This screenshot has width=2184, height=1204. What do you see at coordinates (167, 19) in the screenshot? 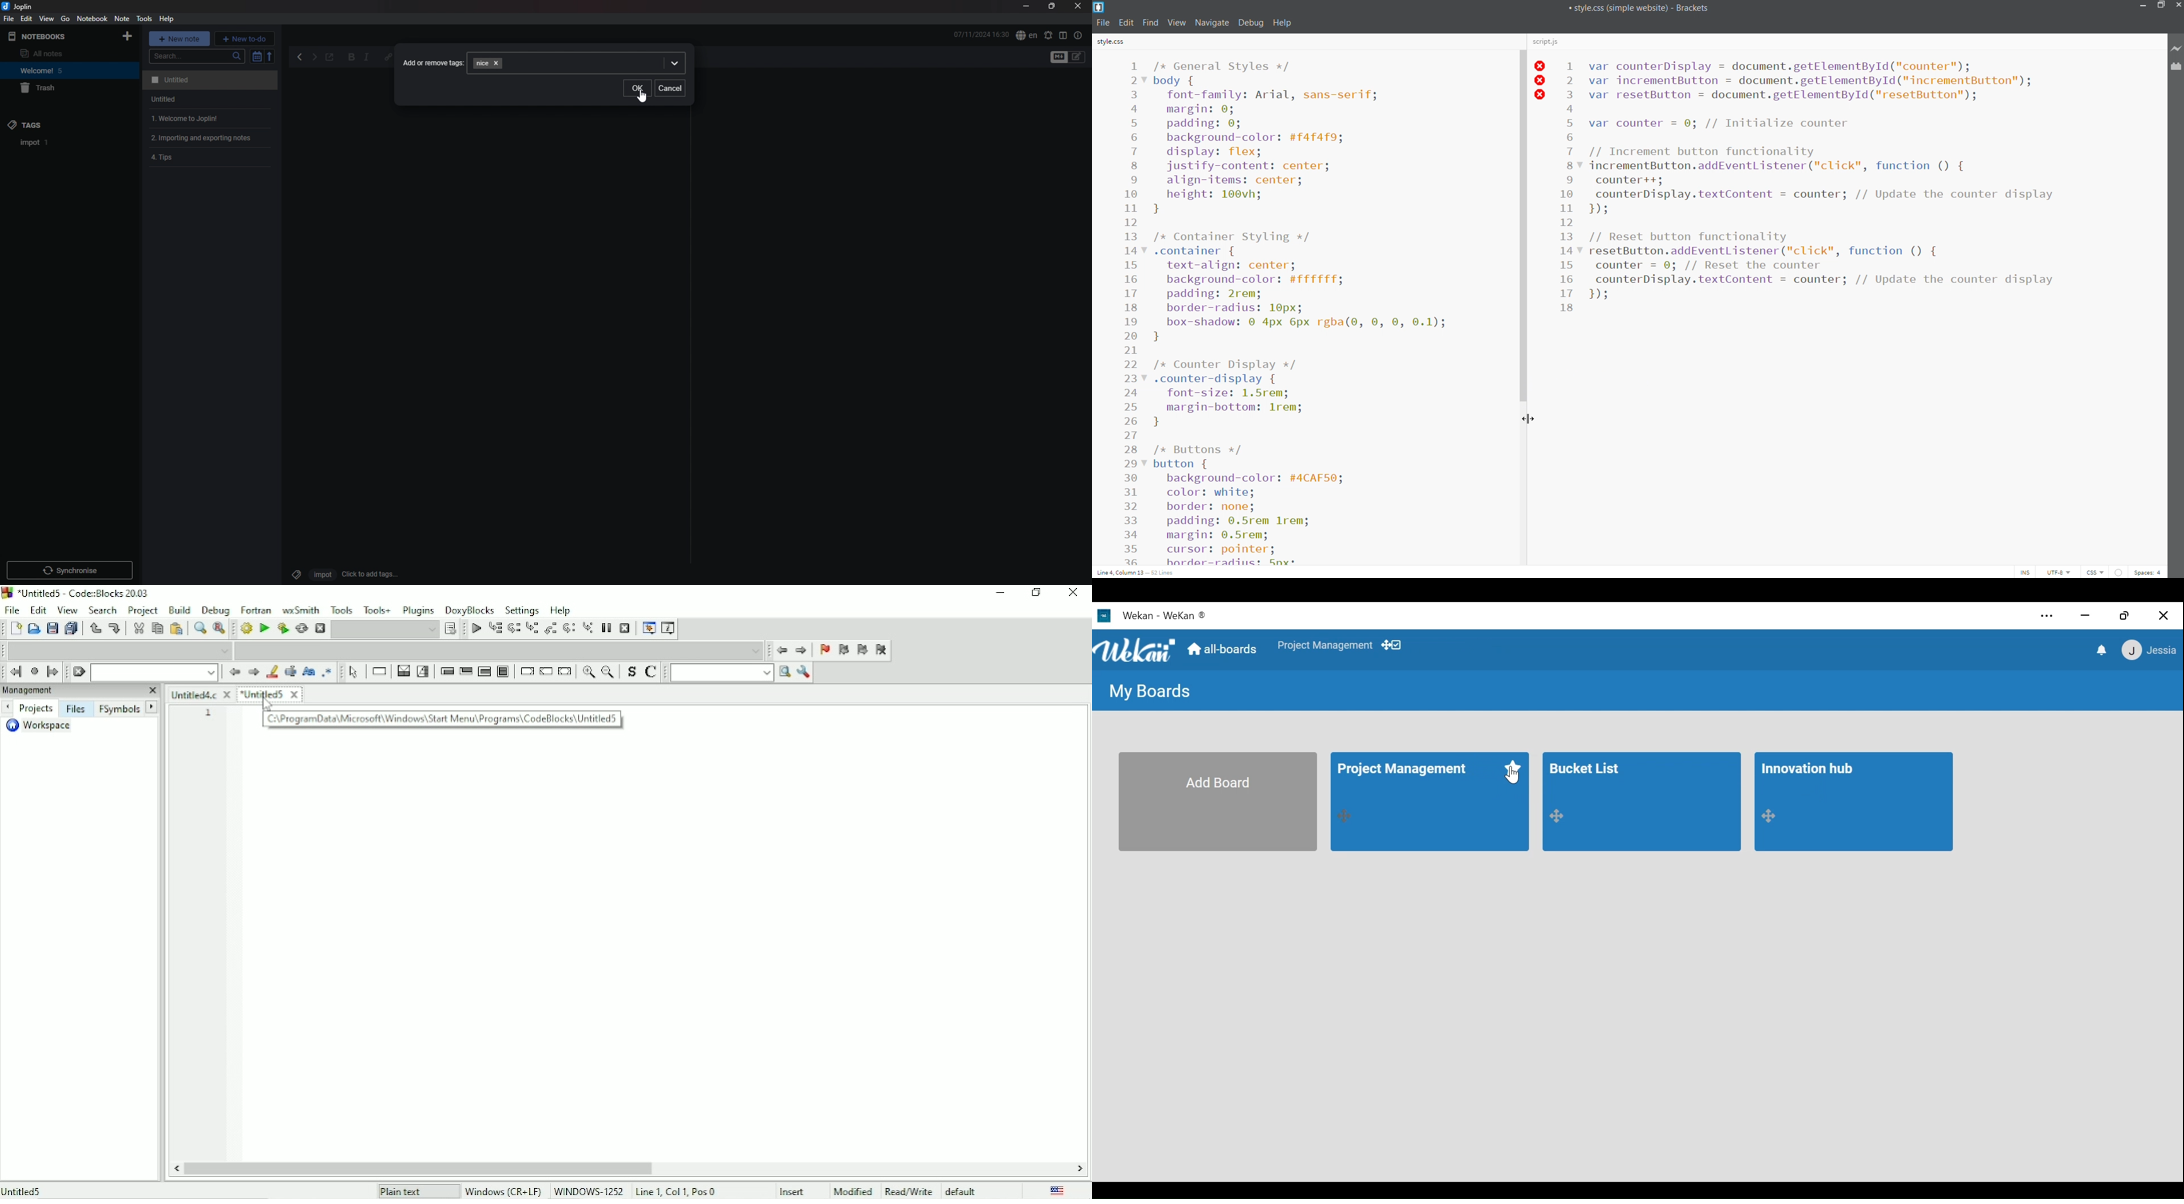
I see `HELP` at bounding box center [167, 19].